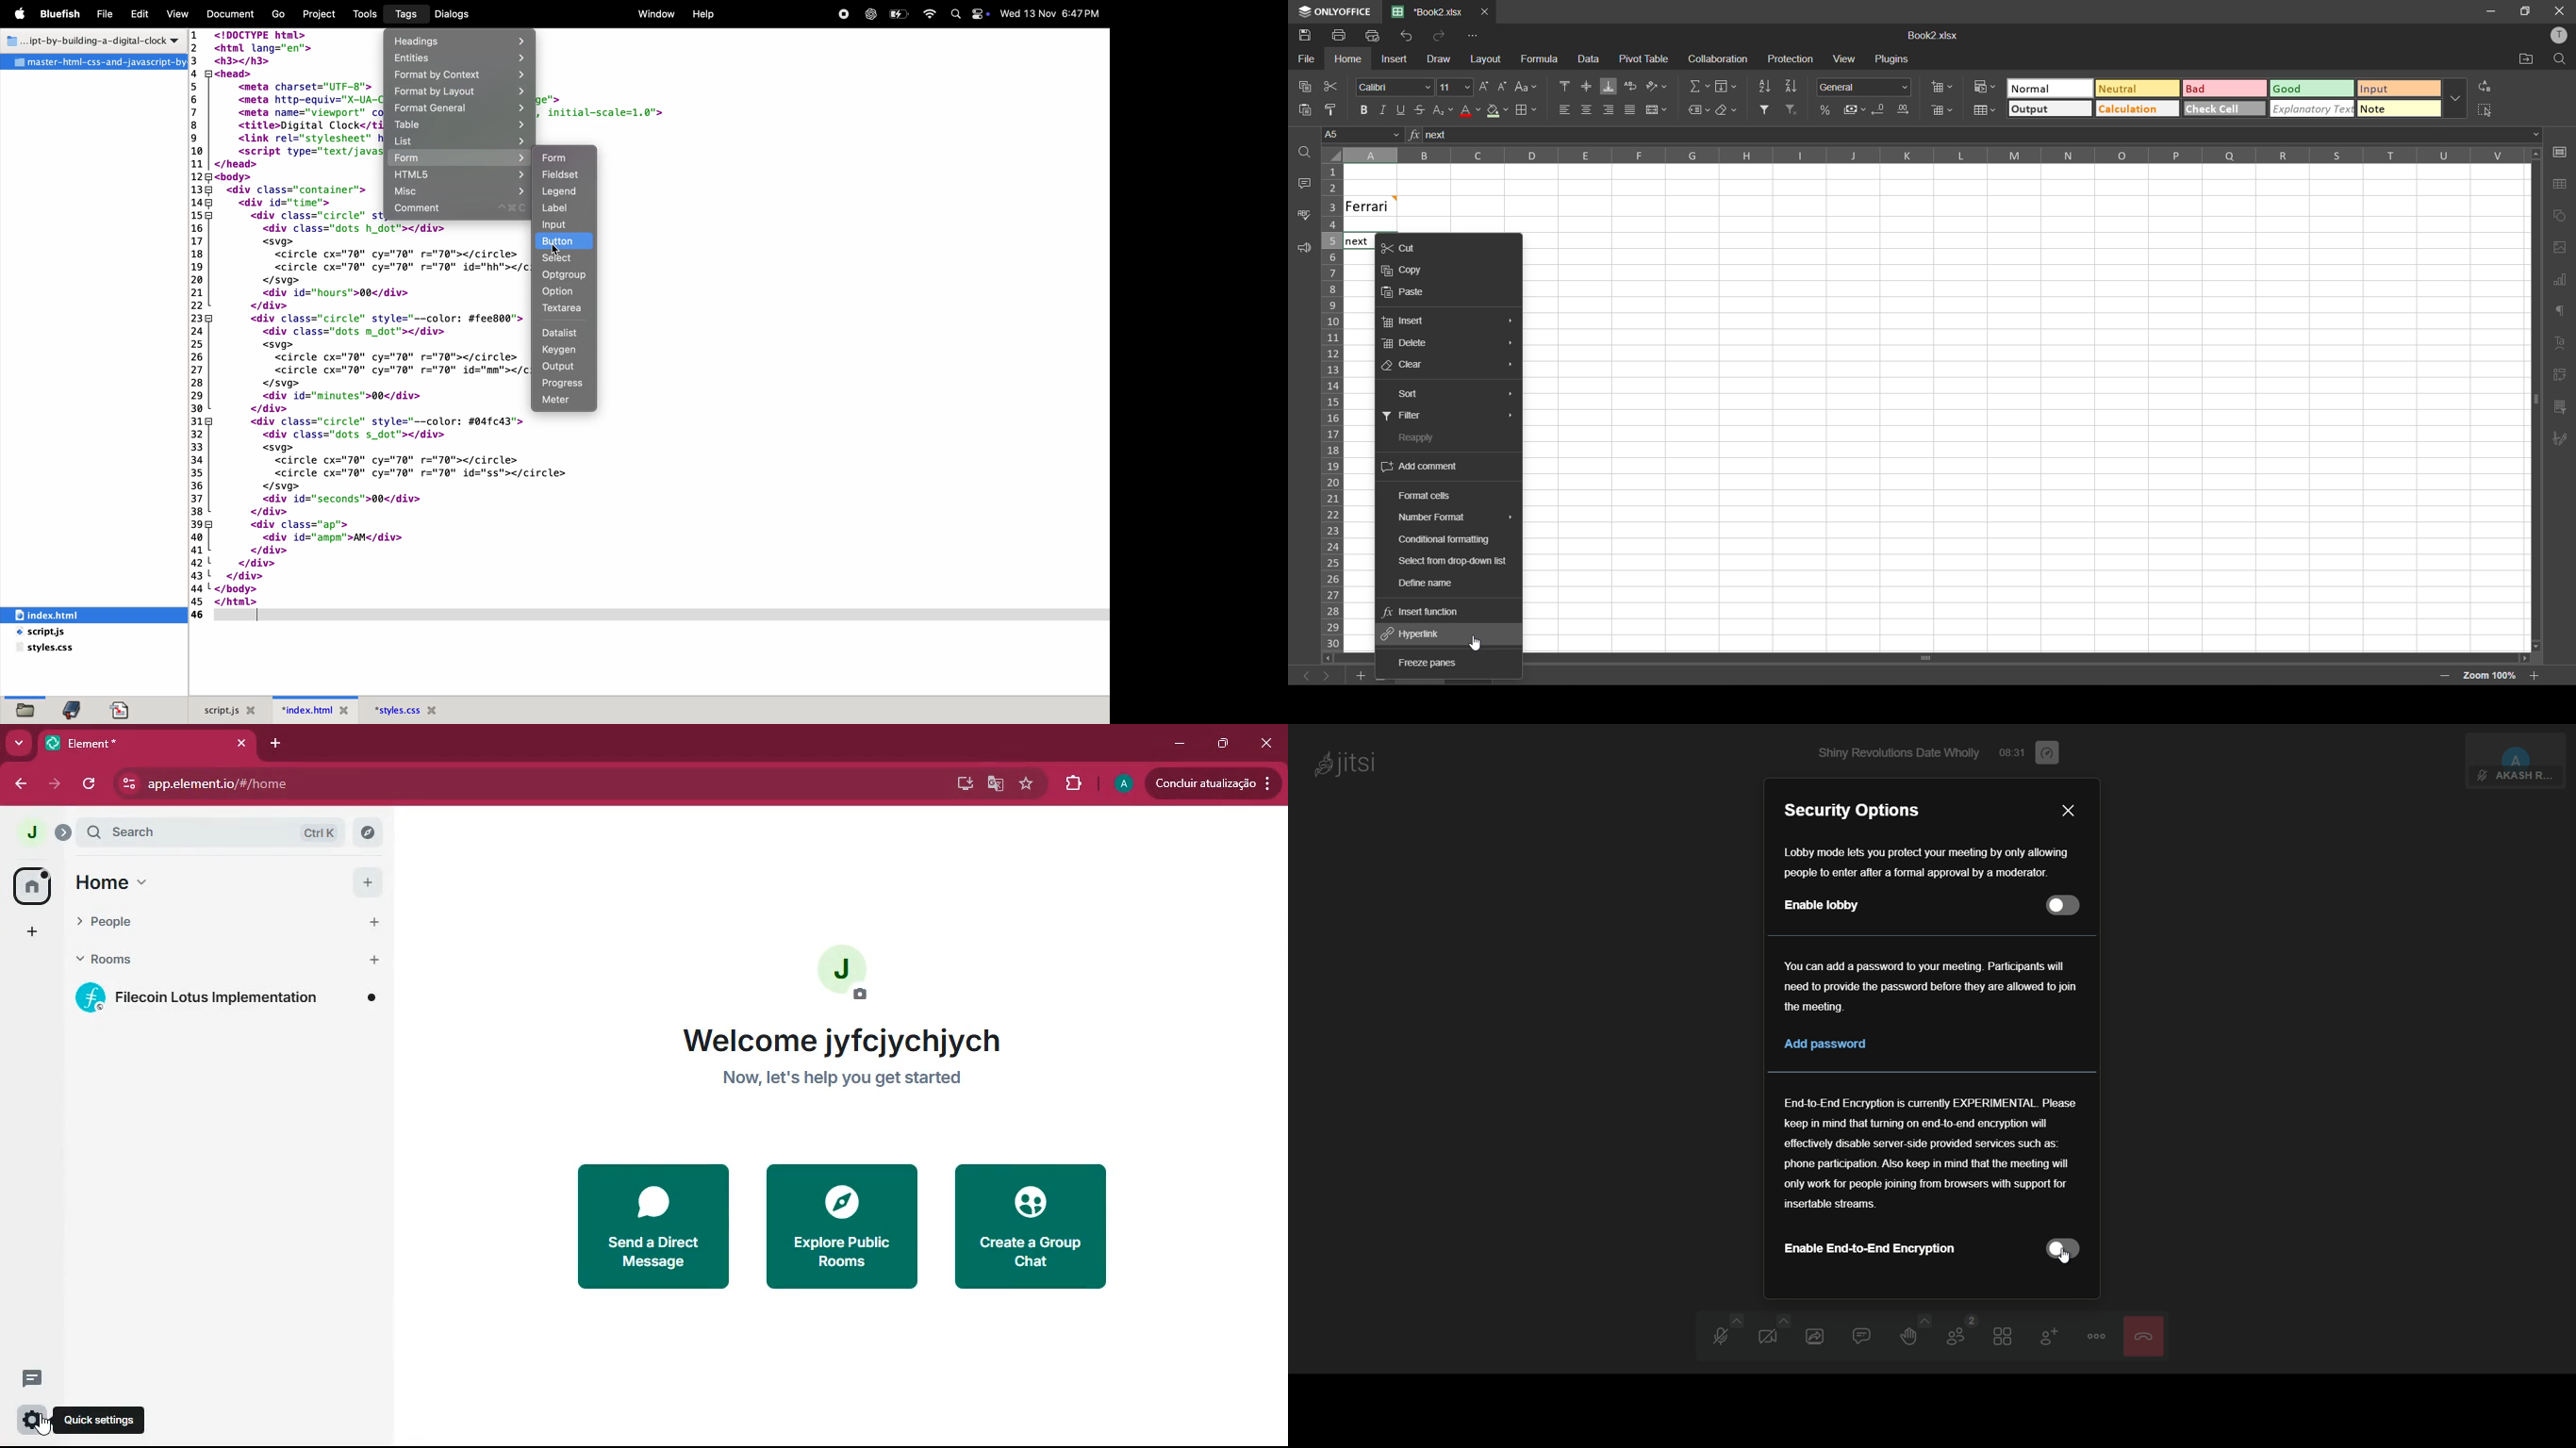 The height and width of the screenshot is (1456, 2576). Describe the element at coordinates (1587, 108) in the screenshot. I see `align center` at that location.